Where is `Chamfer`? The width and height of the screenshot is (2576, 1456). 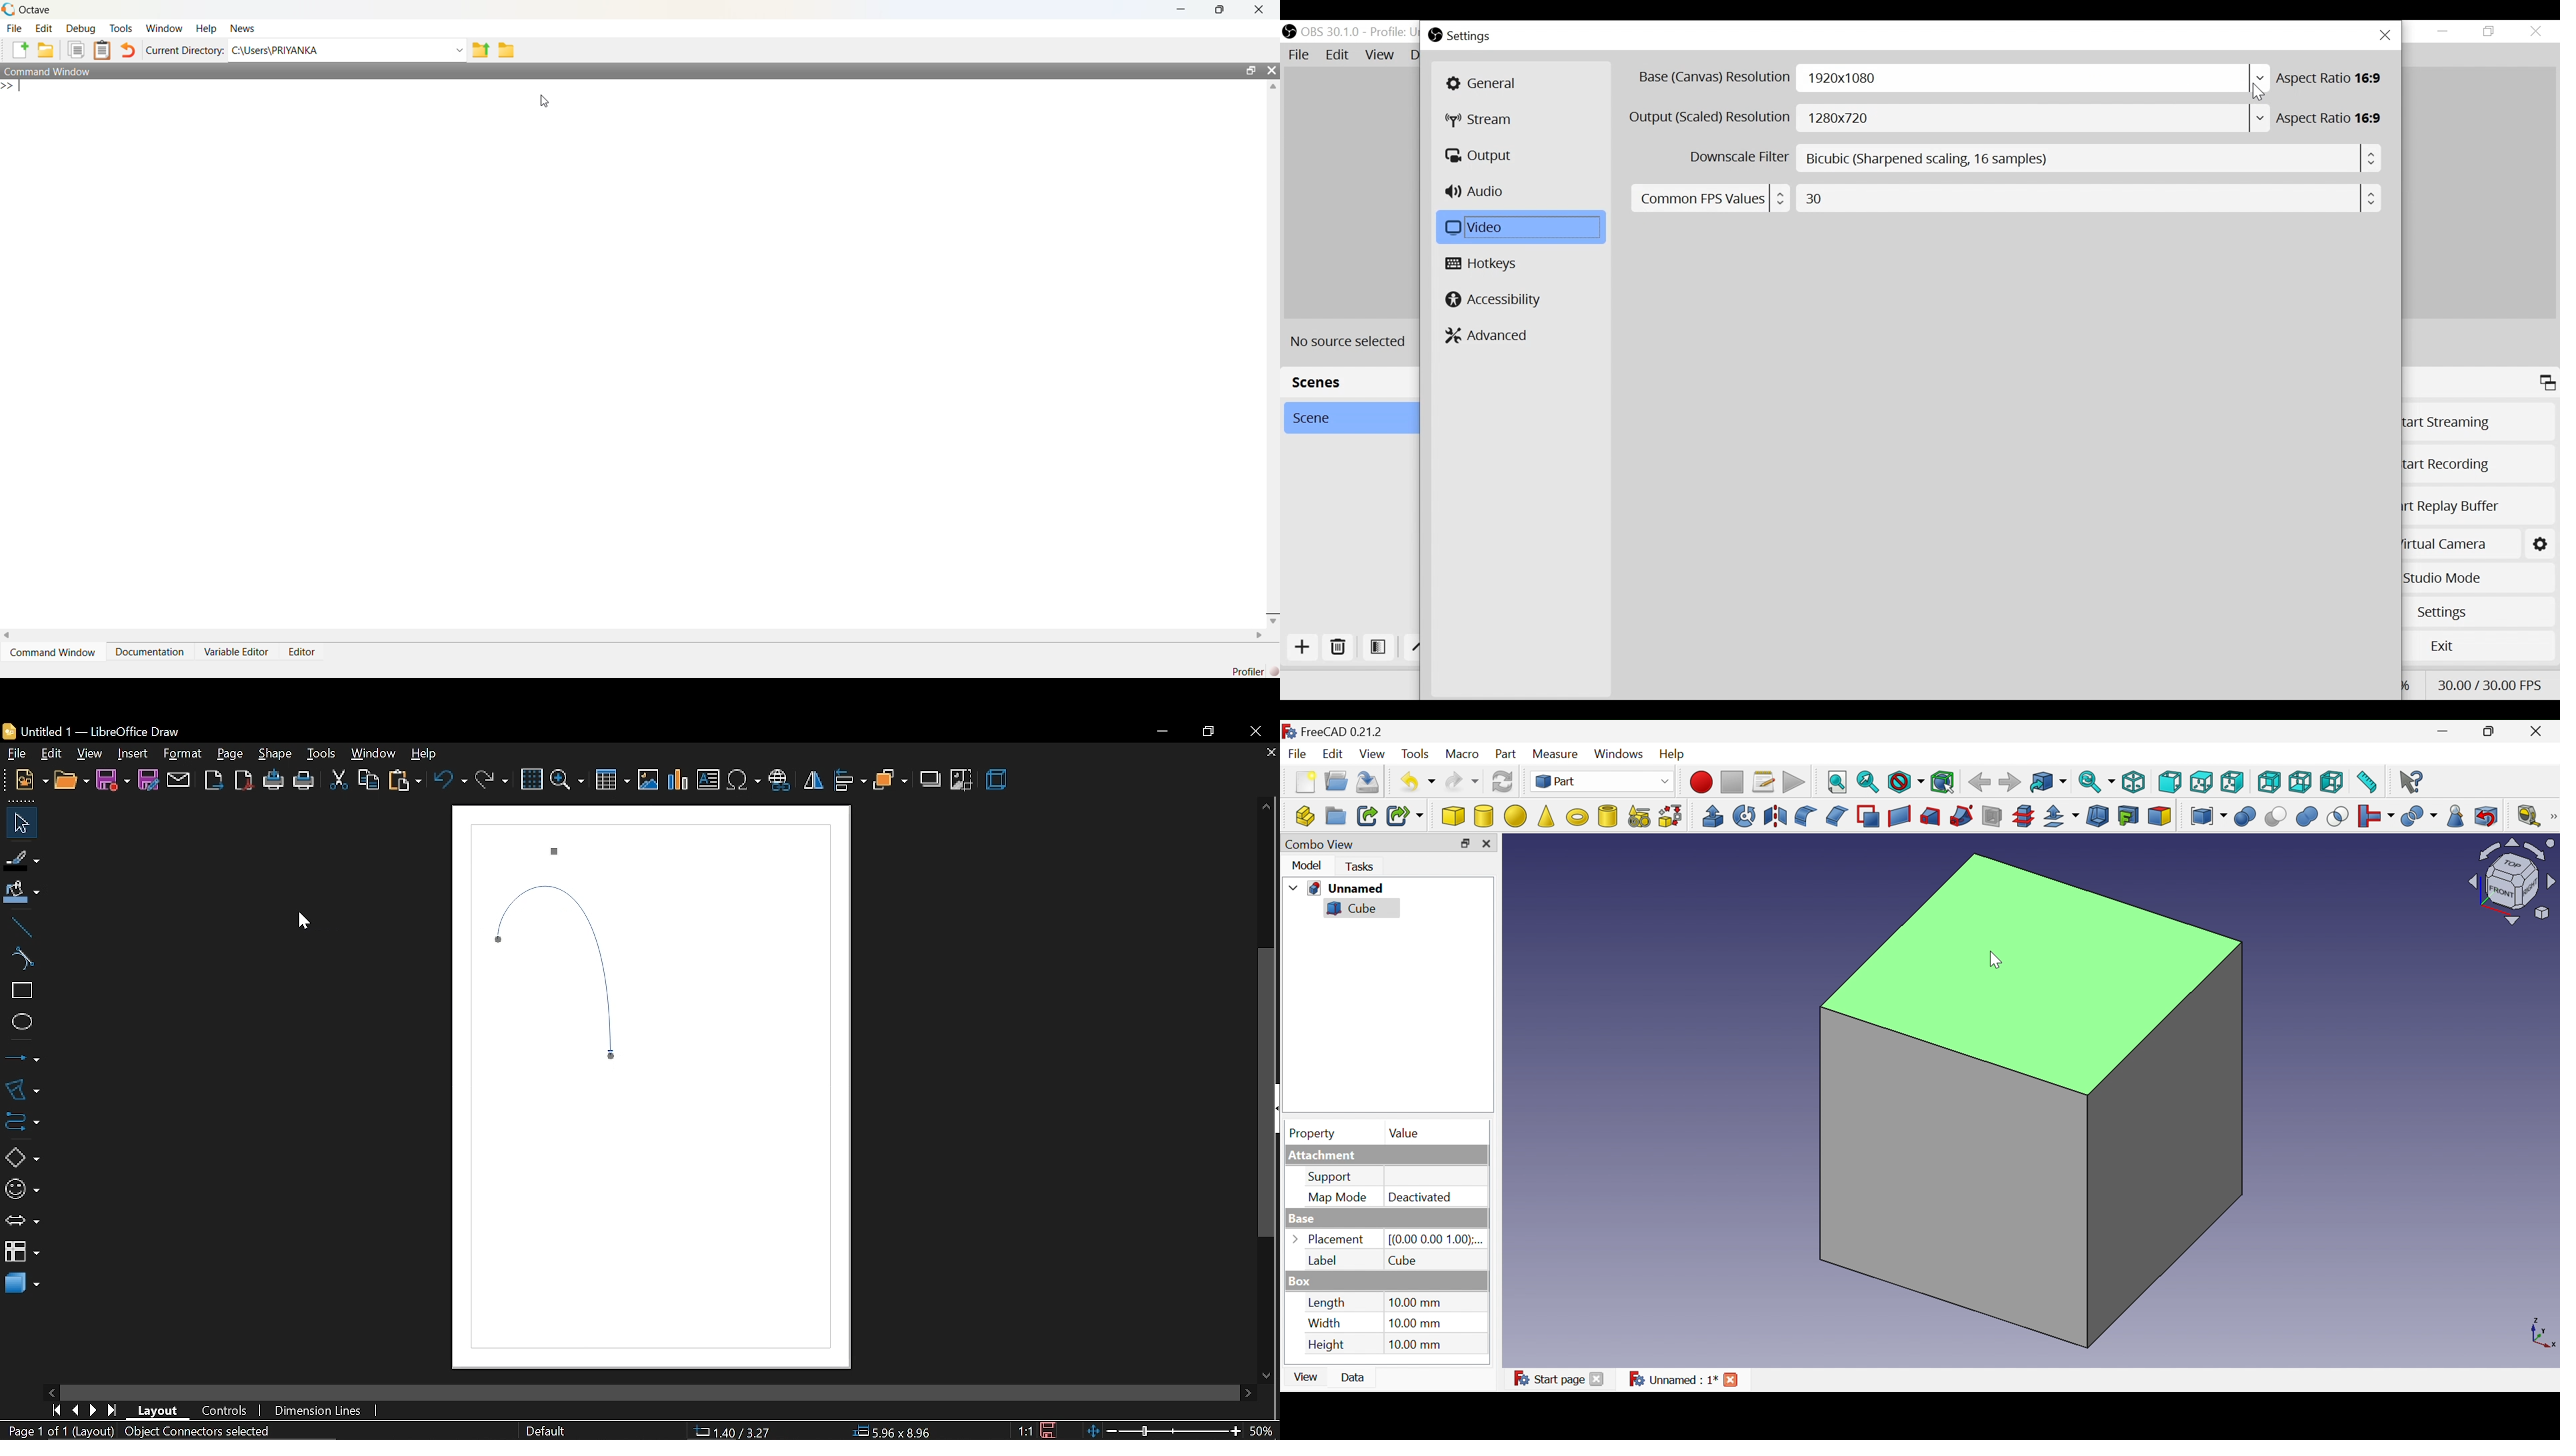
Chamfer is located at coordinates (1839, 816).